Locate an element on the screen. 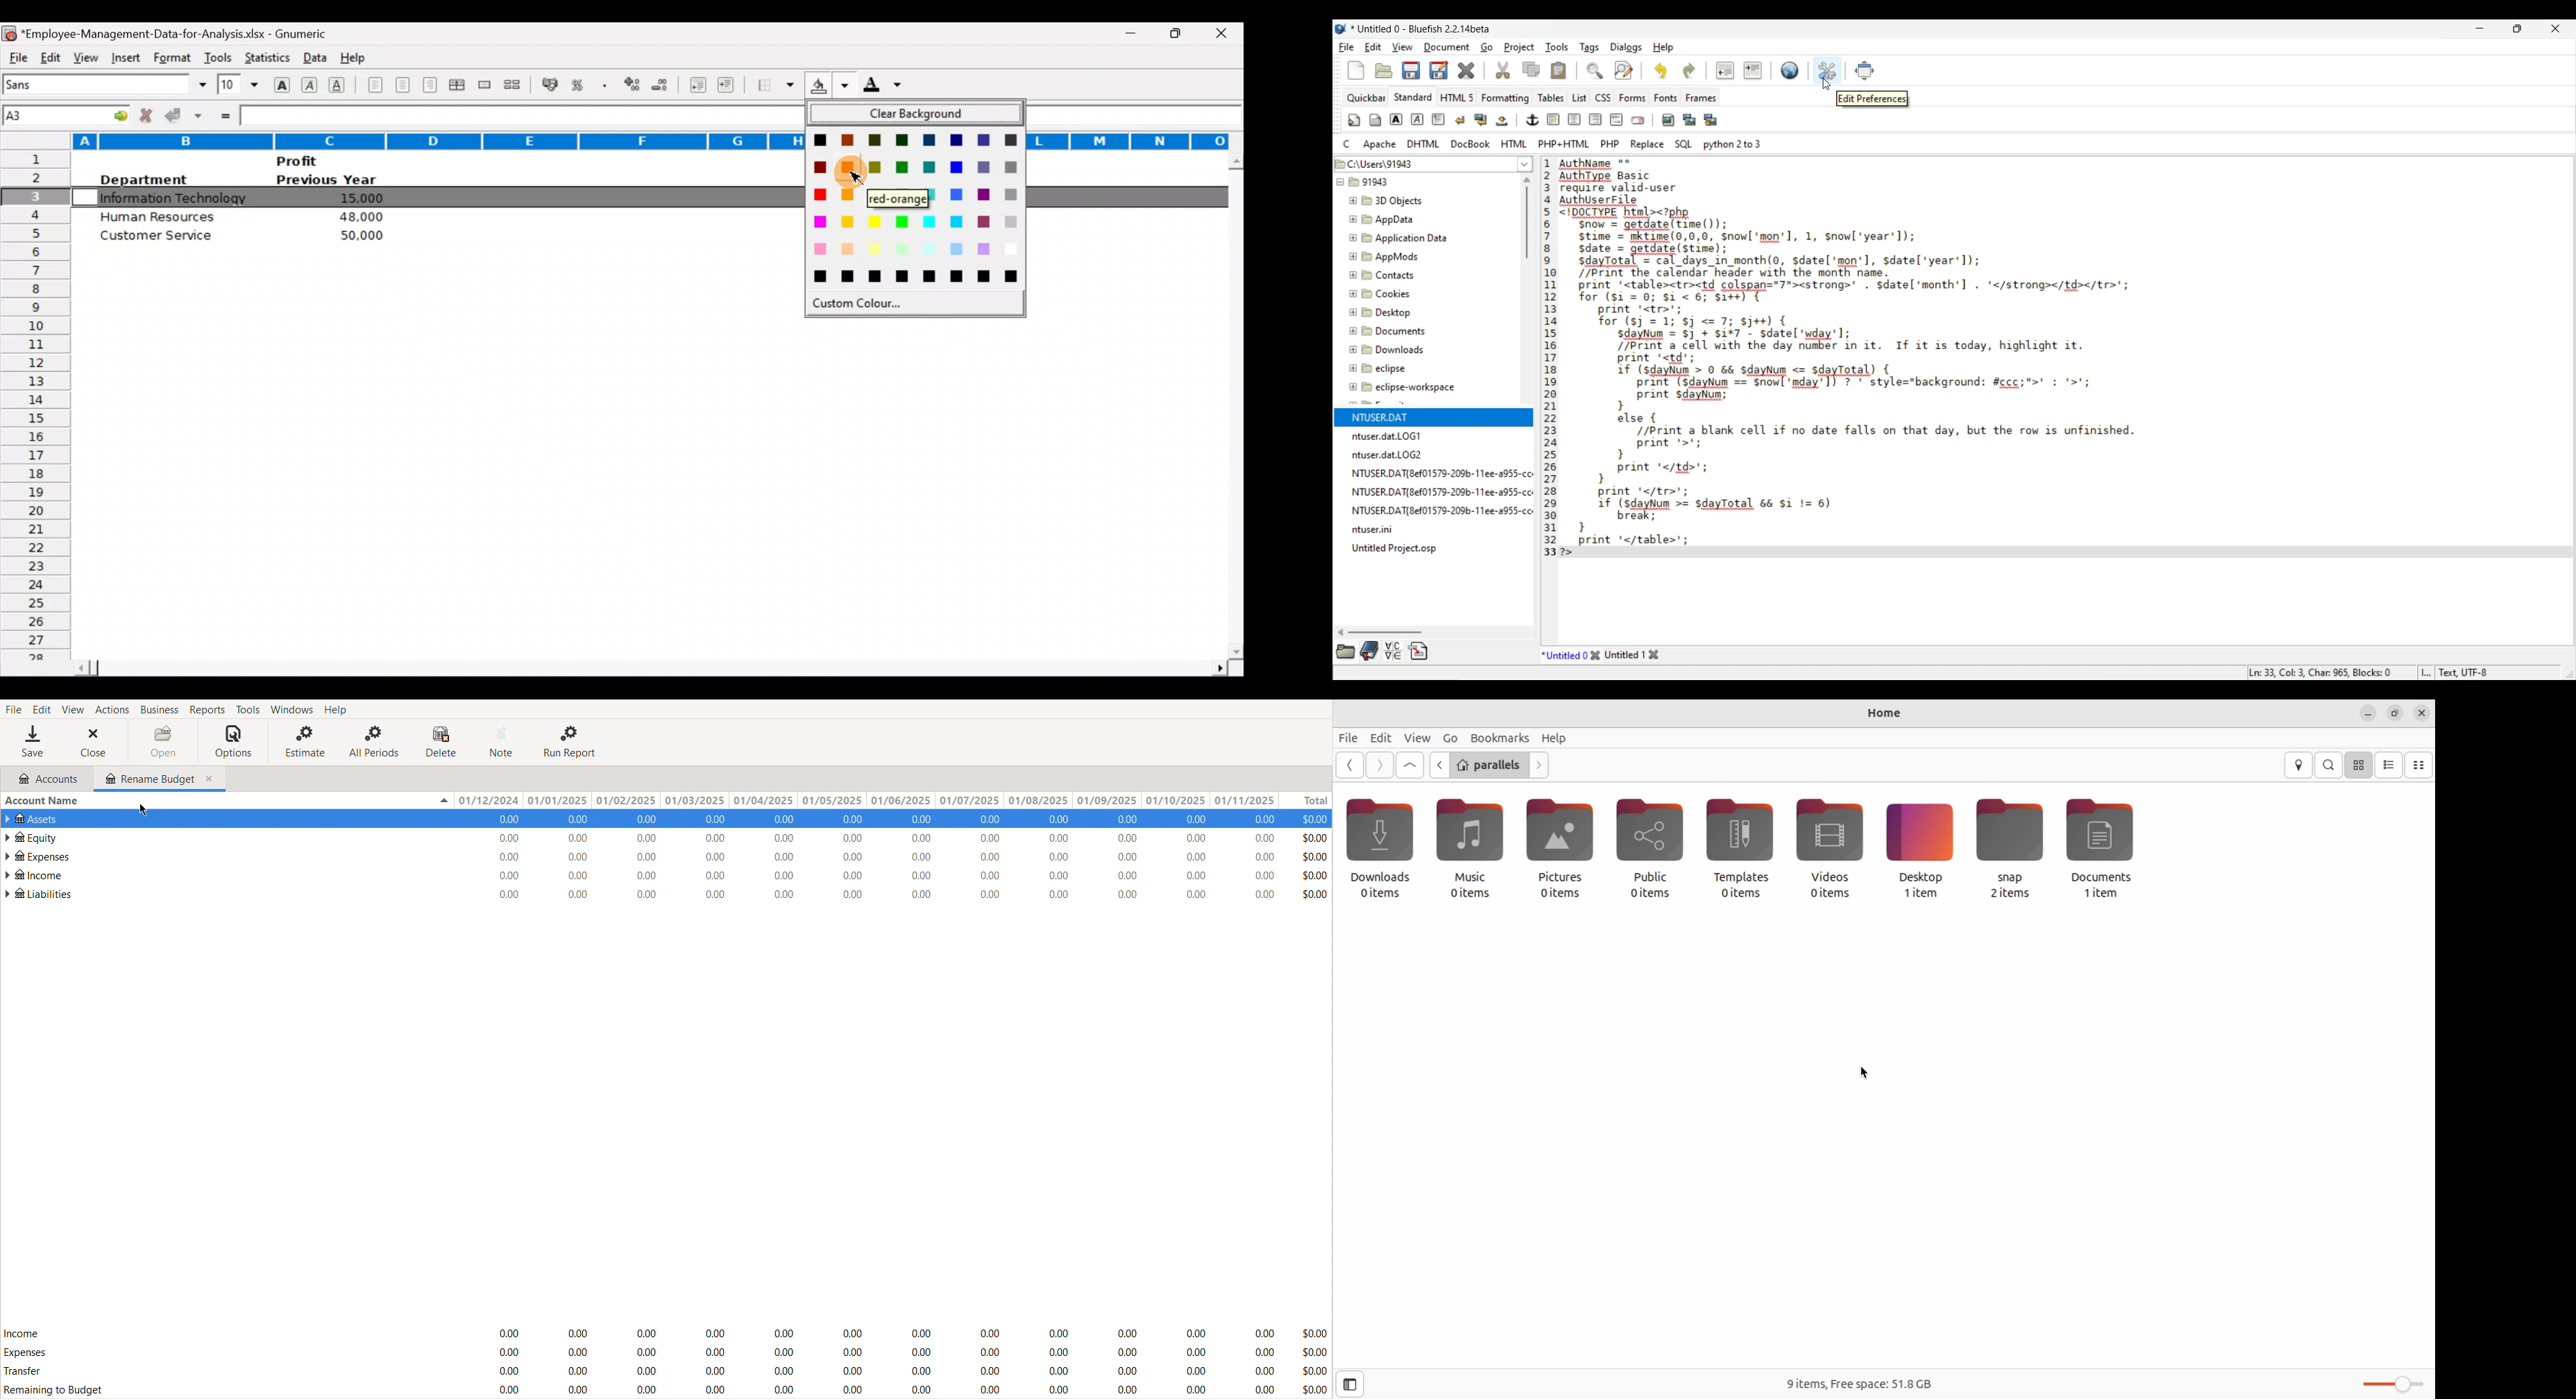 The height and width of the screenshot is (1400, 2576). Actions is located at coordinates (112, 709).